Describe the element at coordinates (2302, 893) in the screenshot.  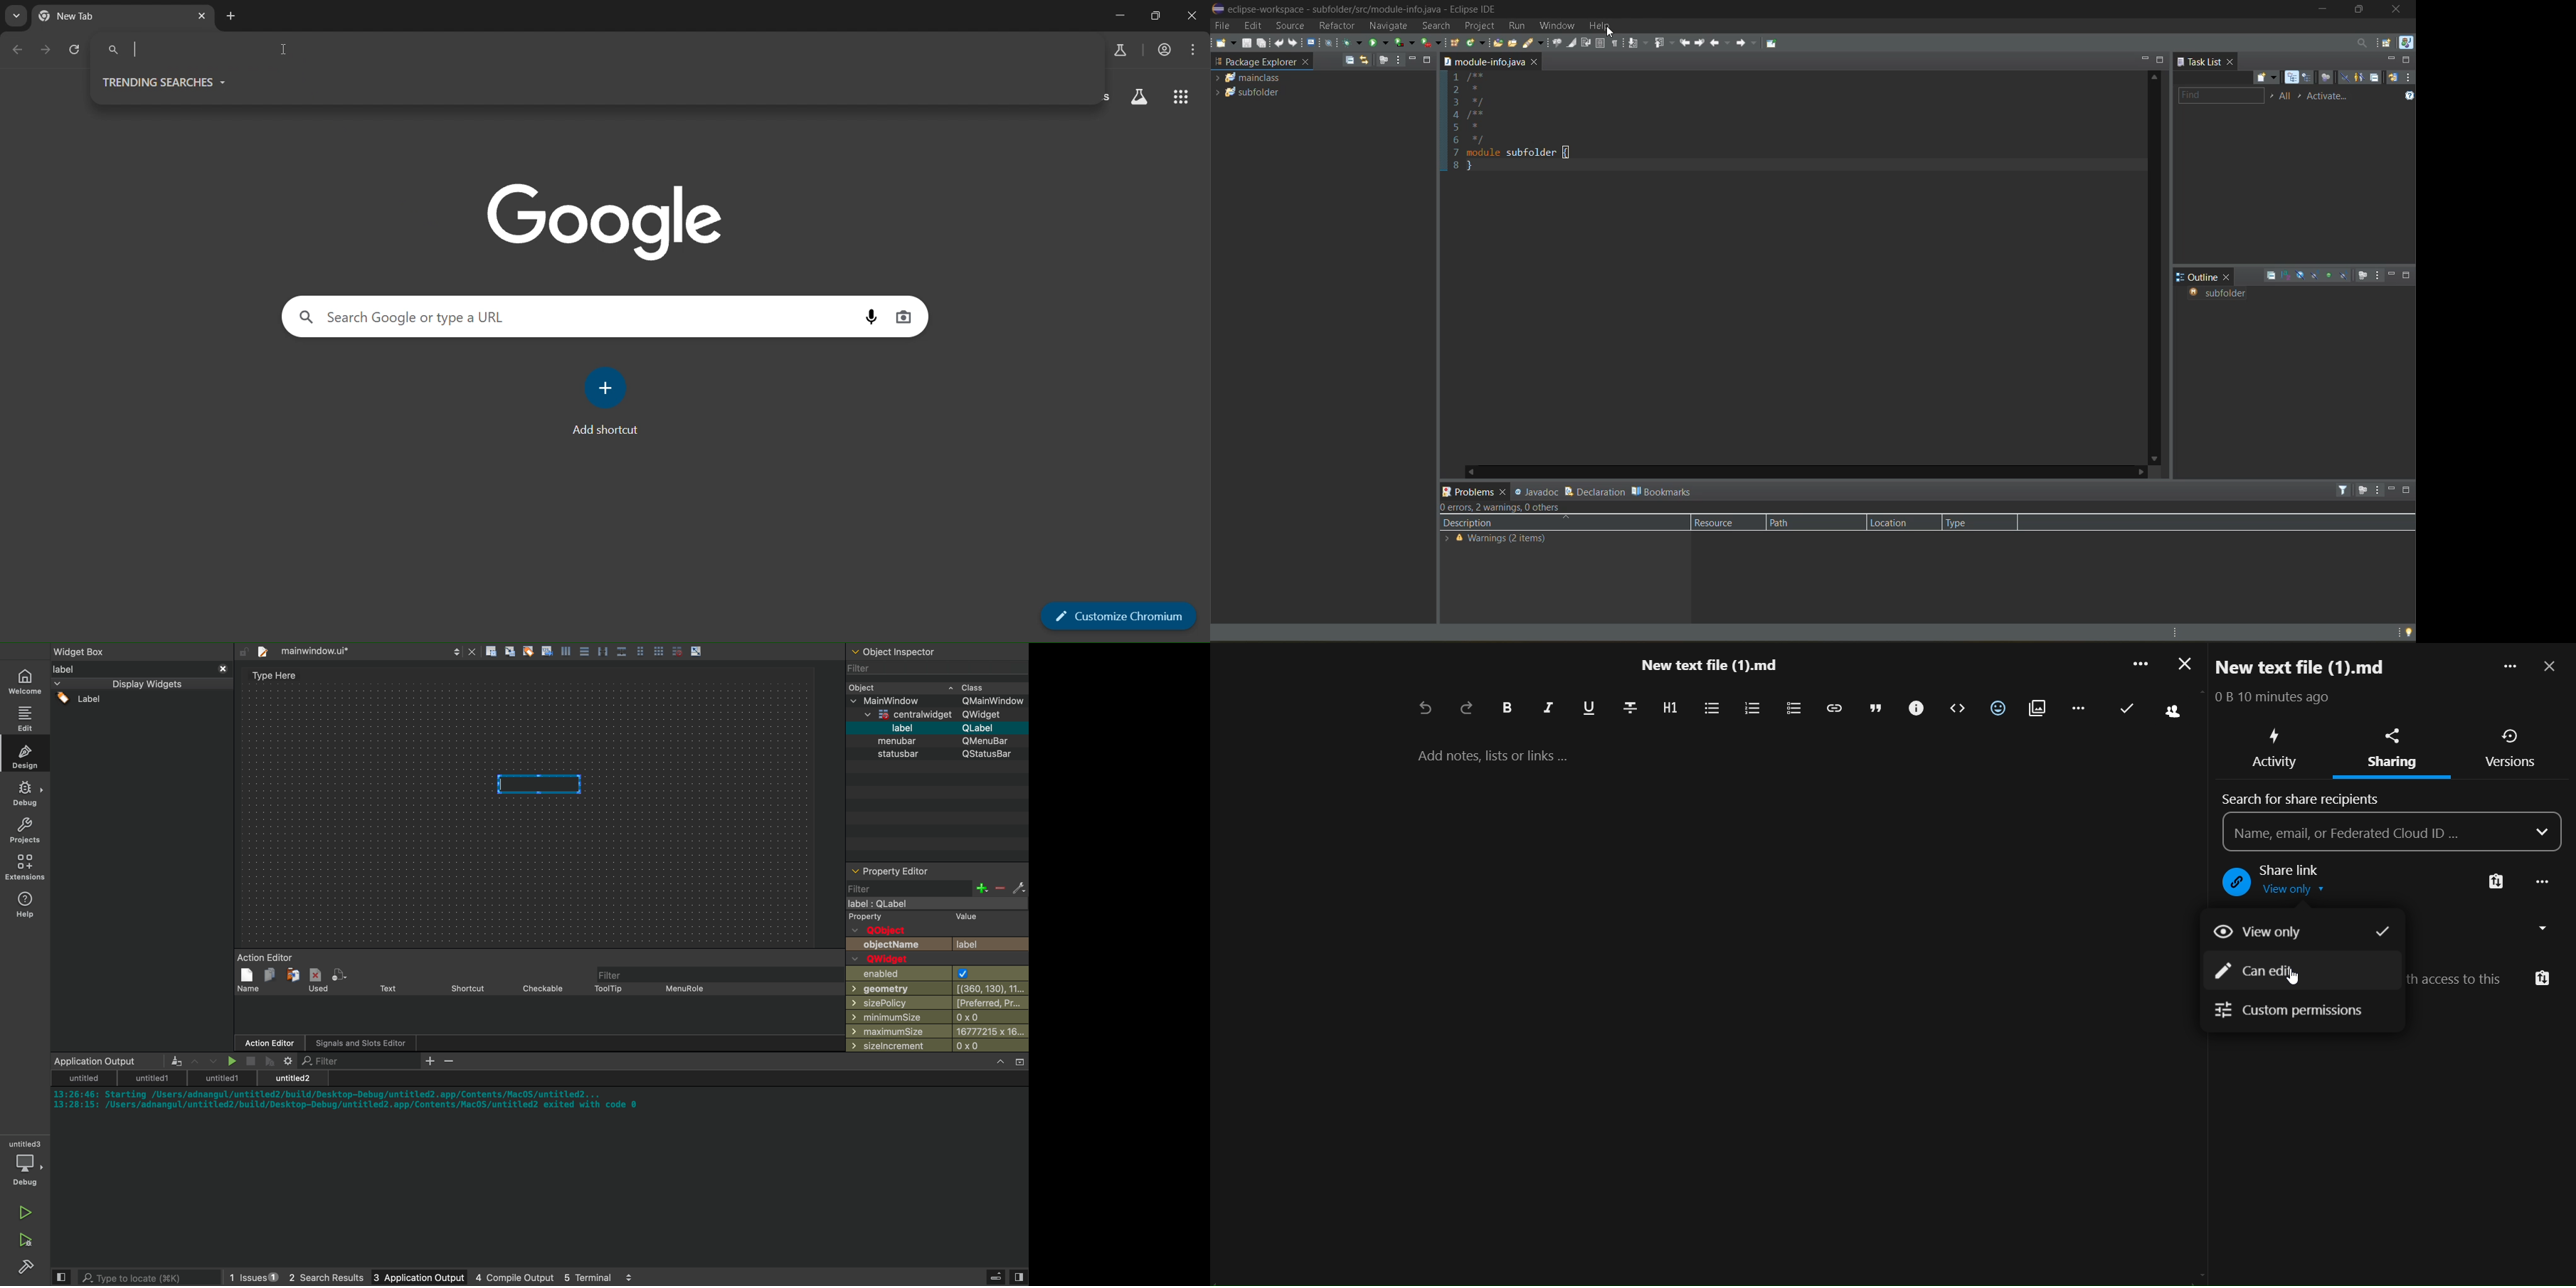
I see `view only` at that location.